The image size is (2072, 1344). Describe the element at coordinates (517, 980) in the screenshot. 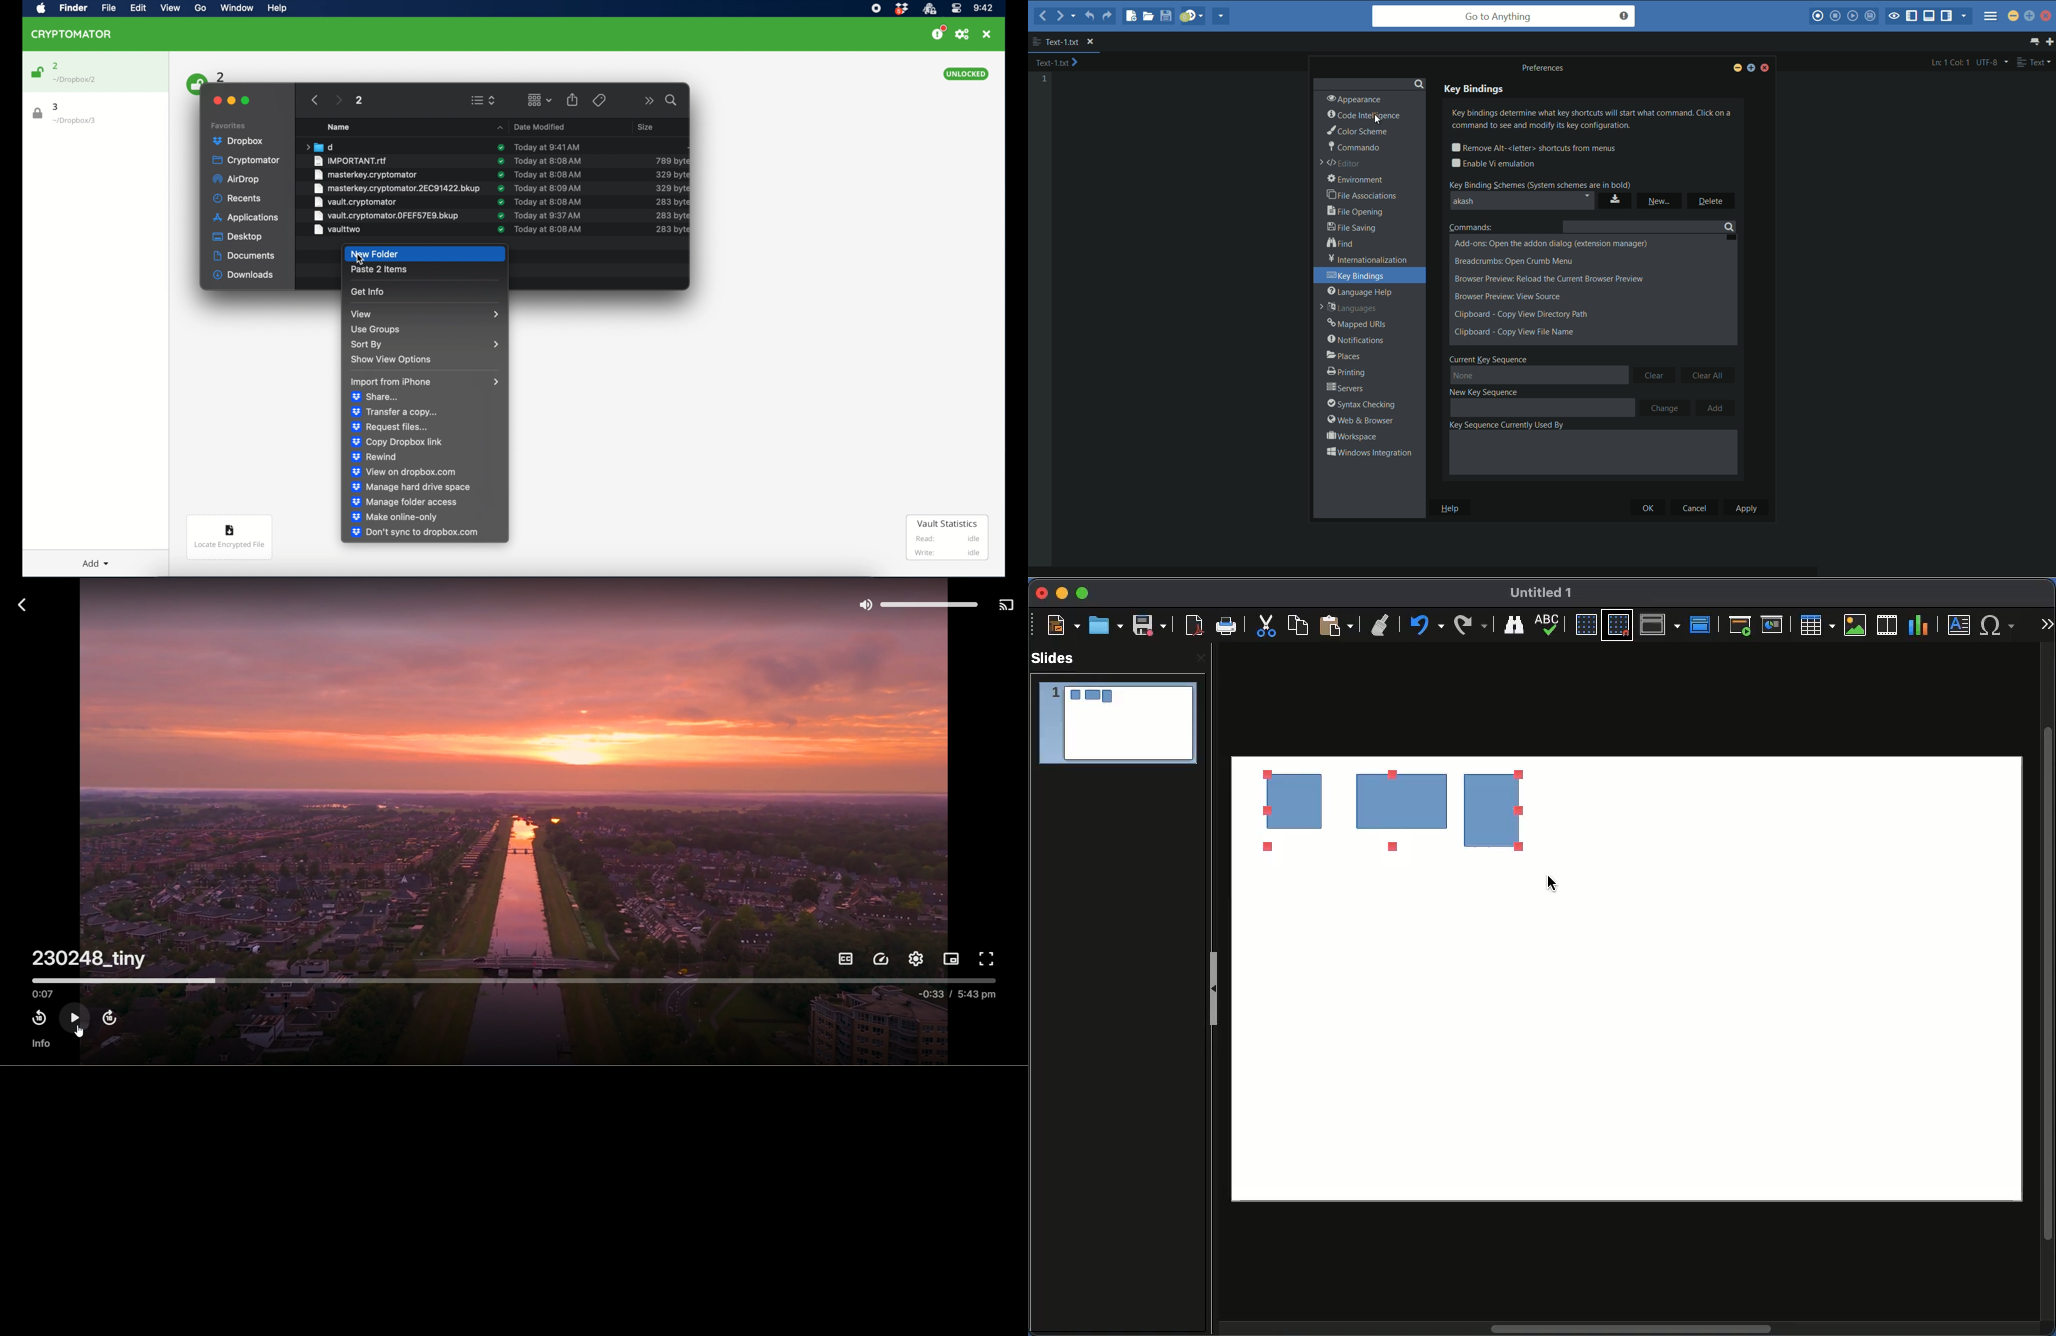

I see `timeline` at that location.